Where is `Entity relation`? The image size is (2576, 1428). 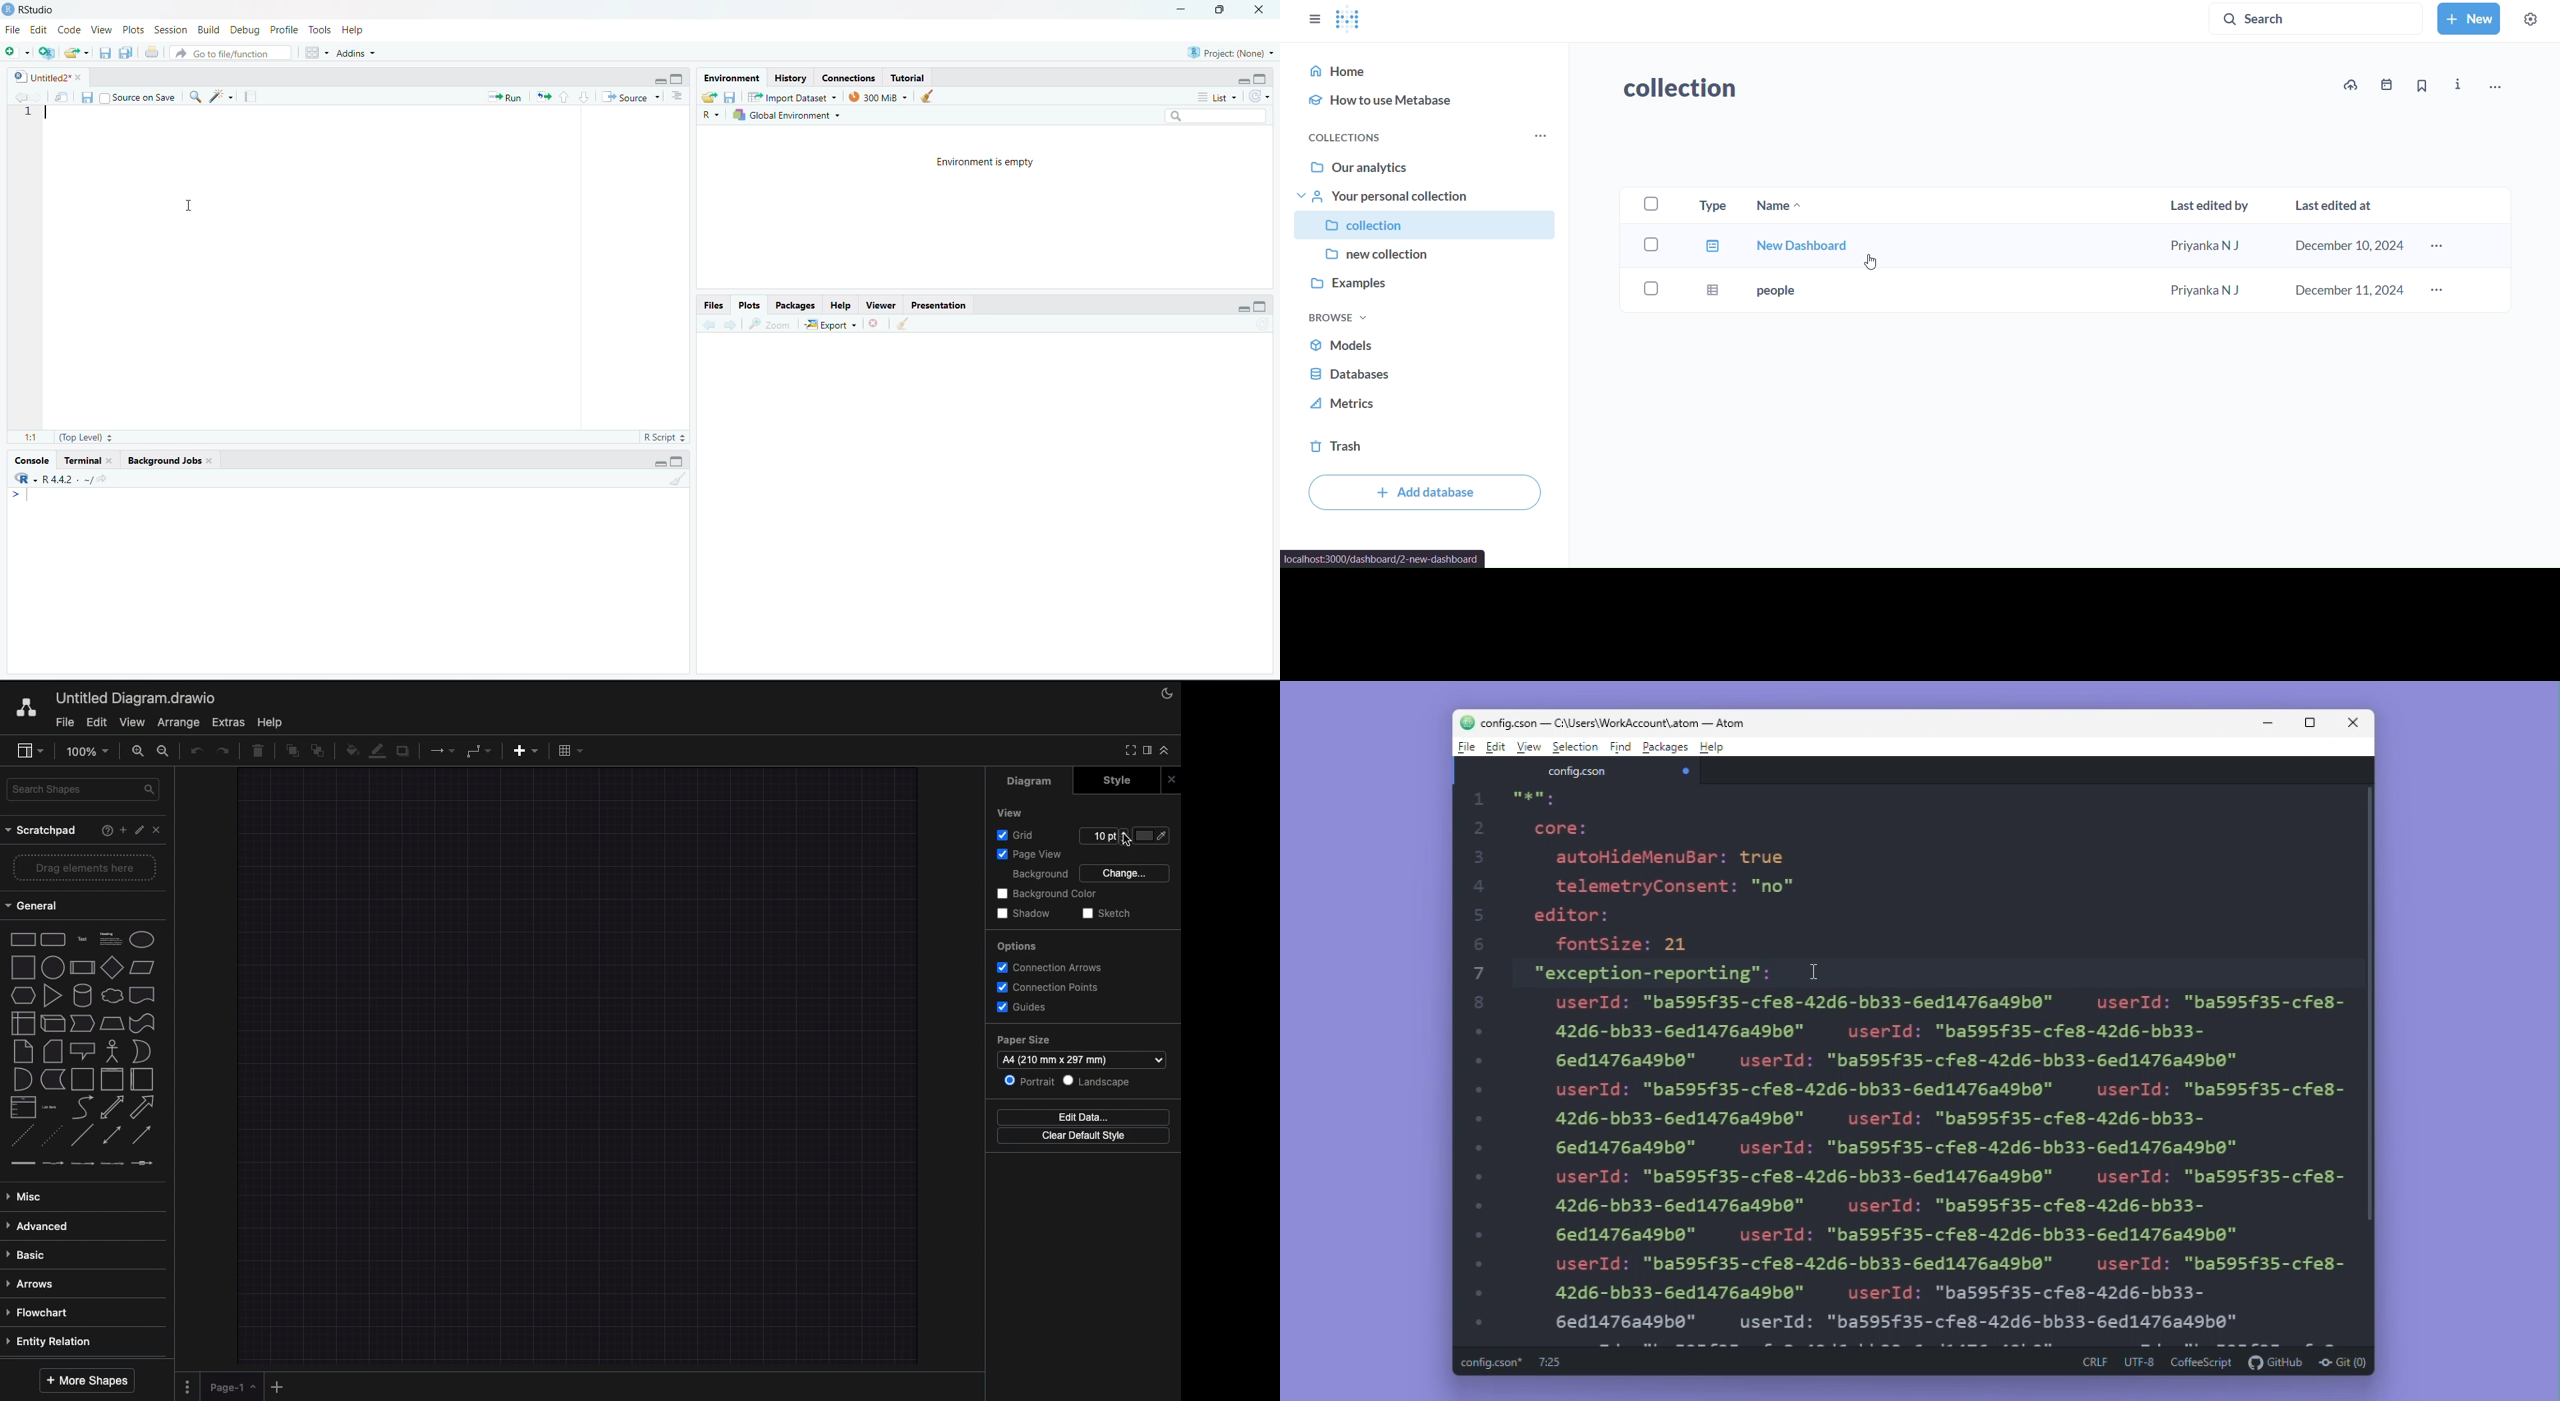
Entity relation is located at coordinates (56, 1339).